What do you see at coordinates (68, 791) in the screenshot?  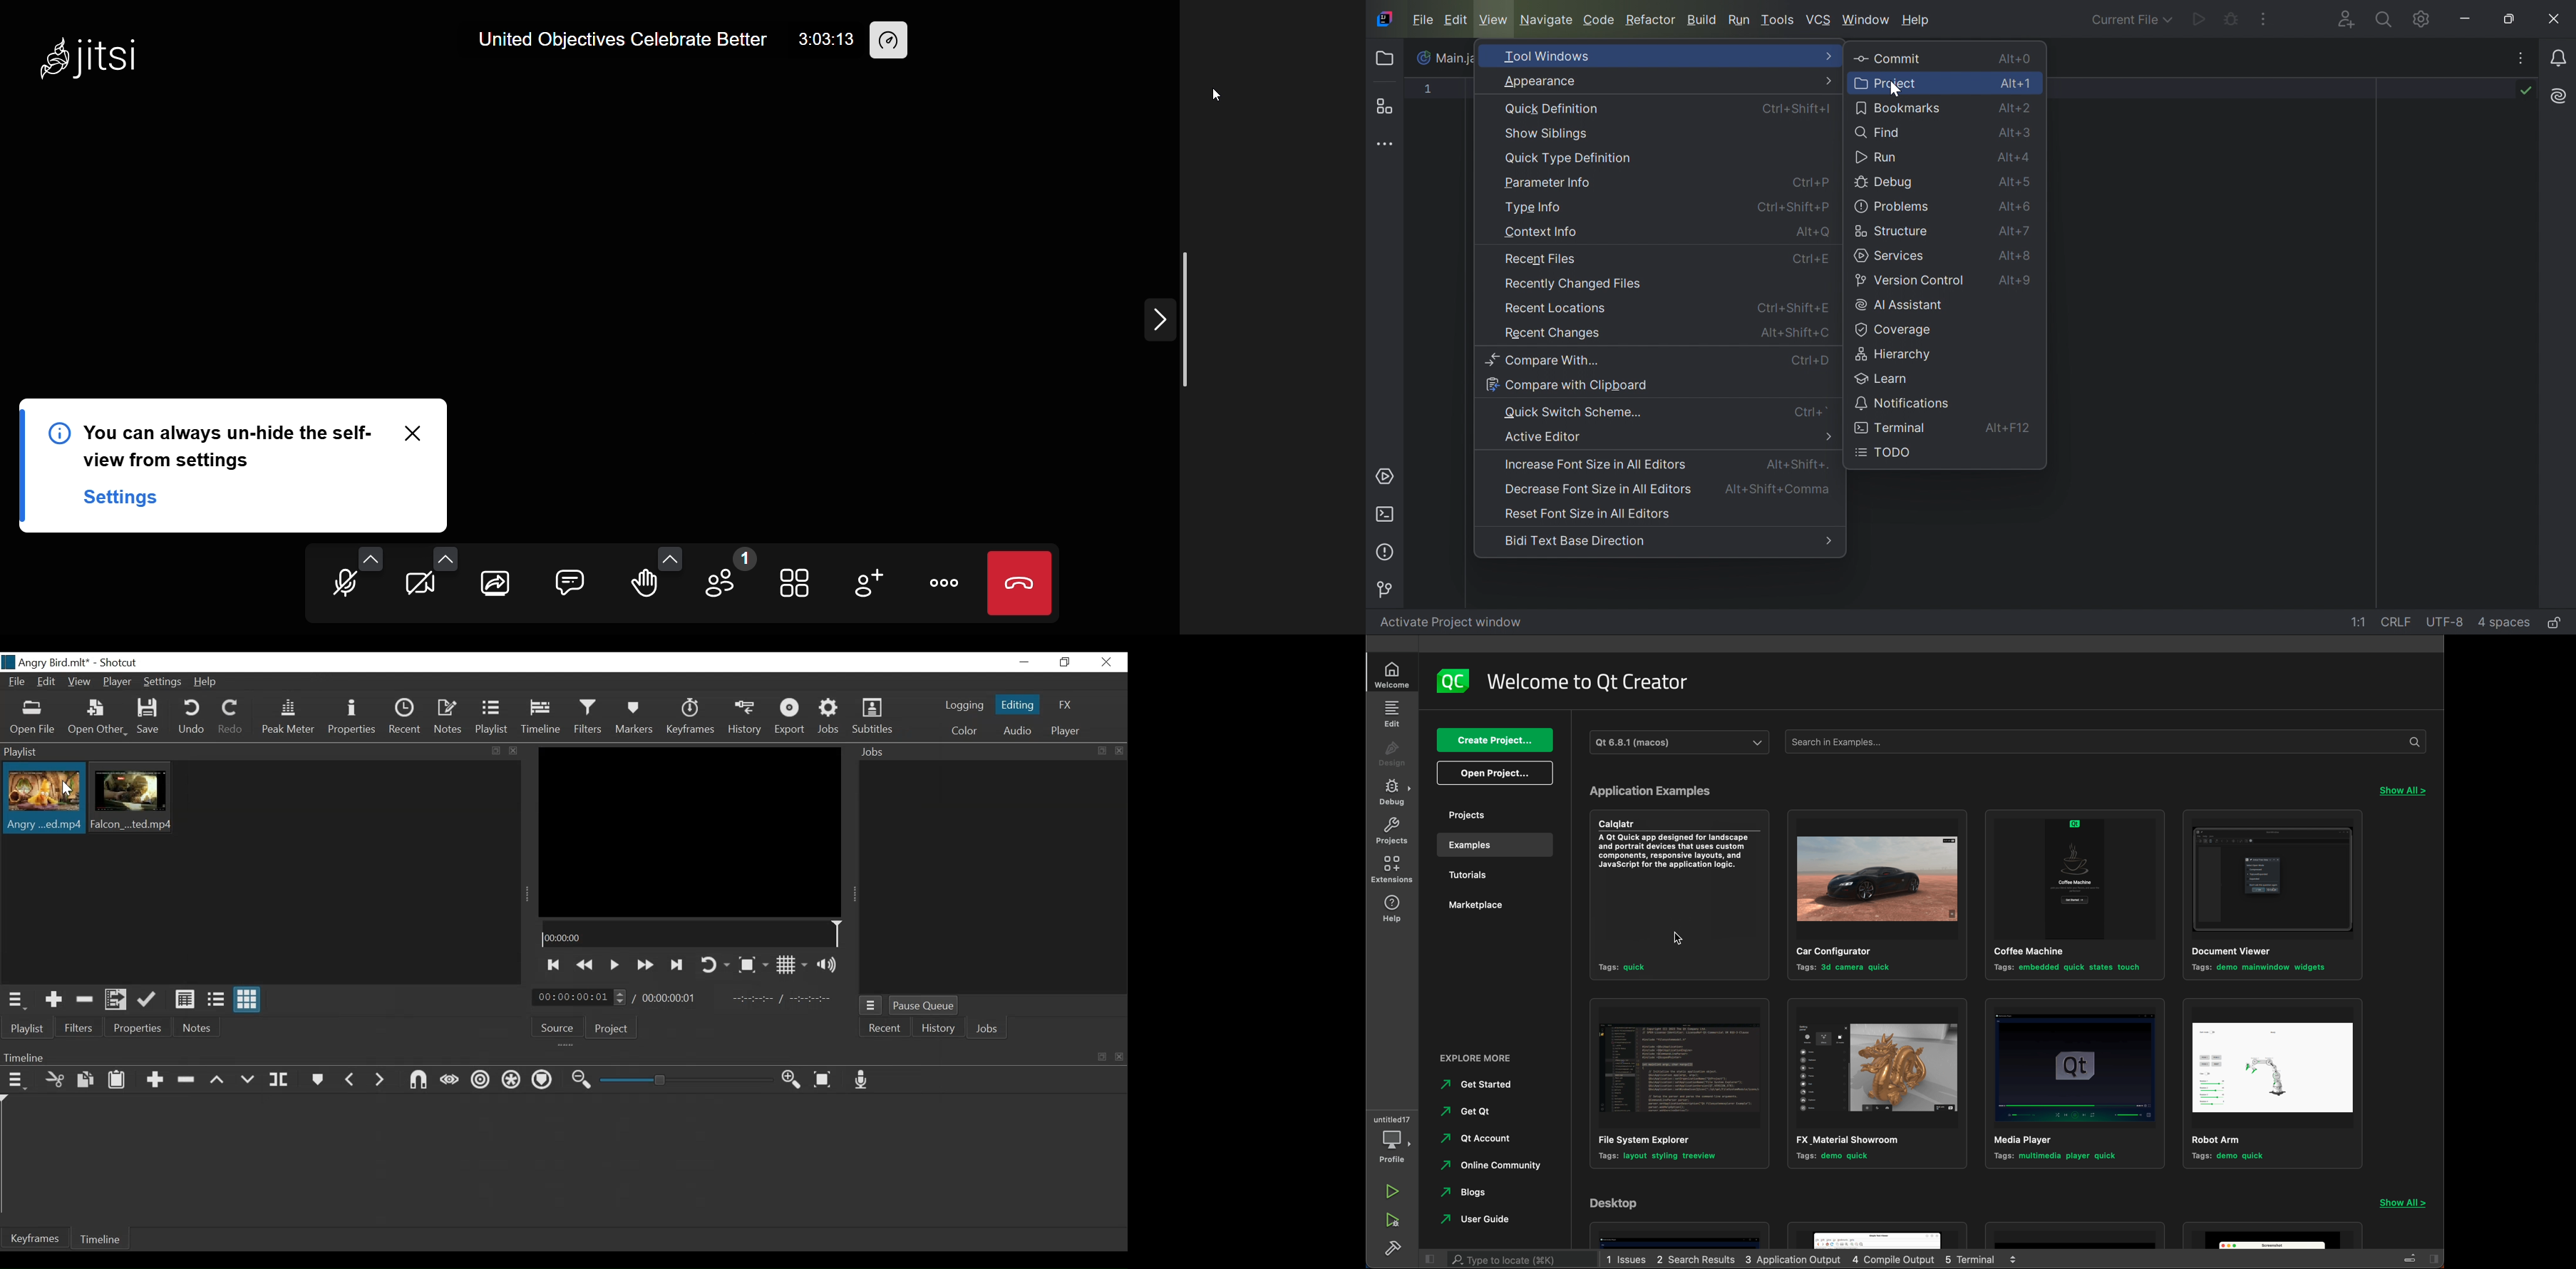 I see `Cursor` at bounding box center [68, 791].